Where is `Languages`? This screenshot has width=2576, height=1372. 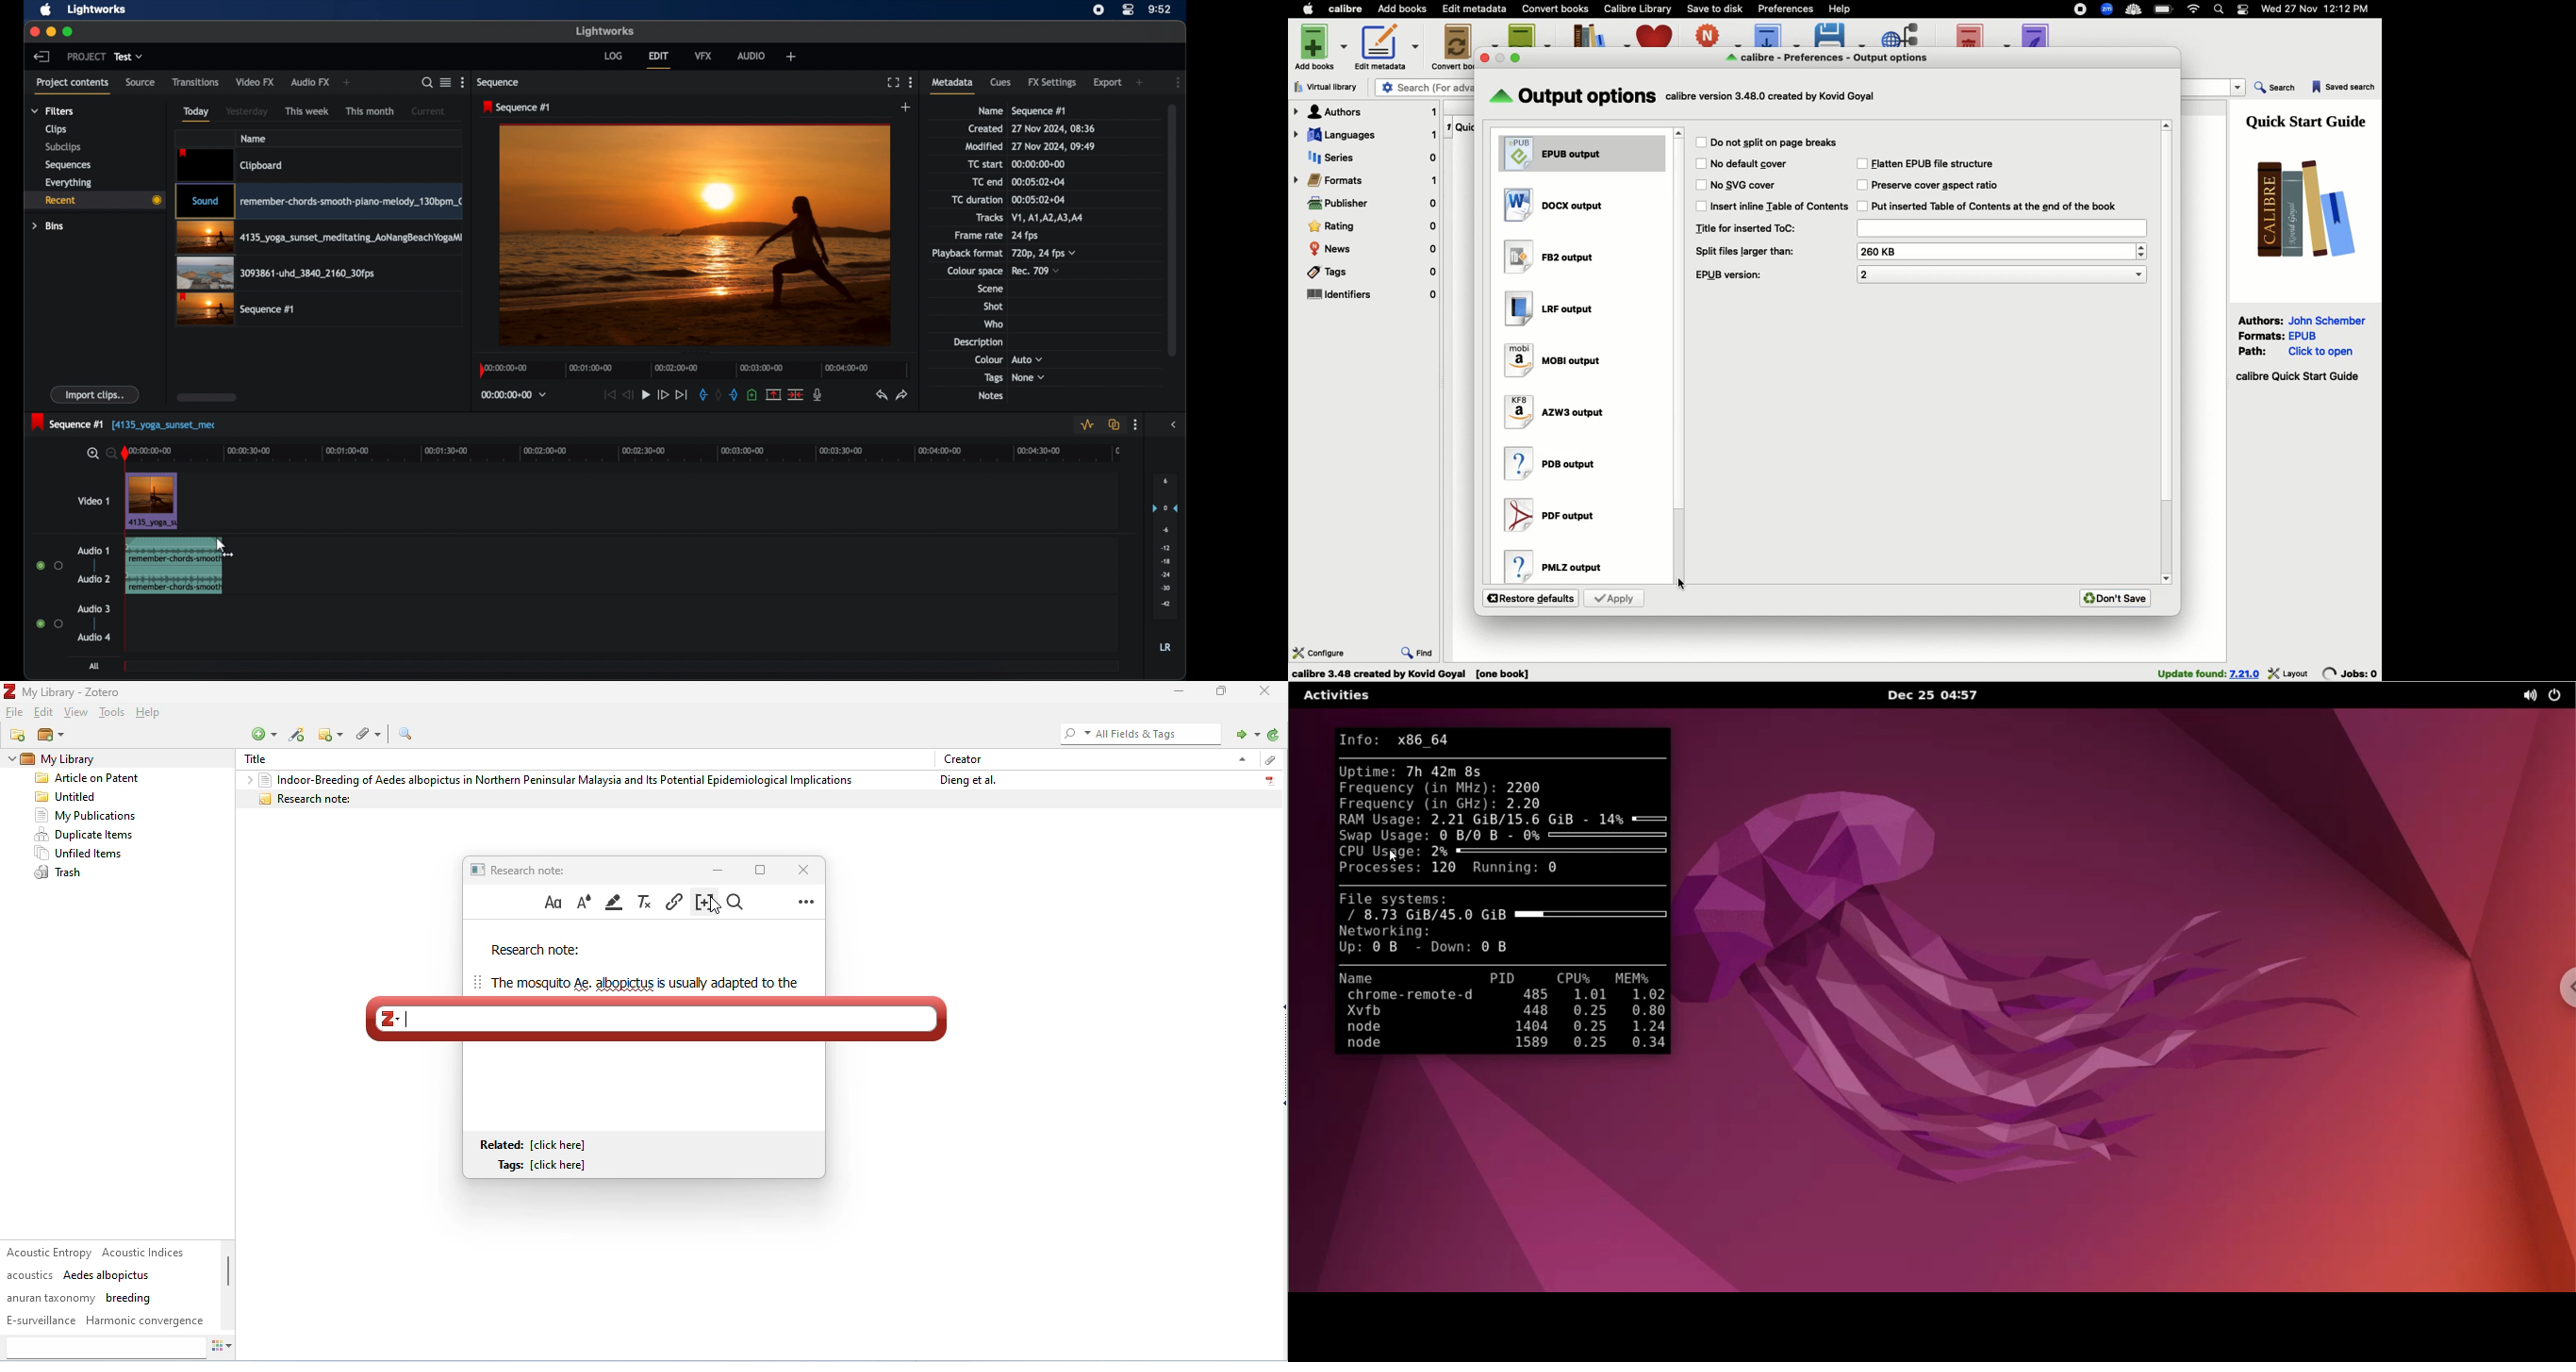
Languages is located at coordinates (1365, 136).